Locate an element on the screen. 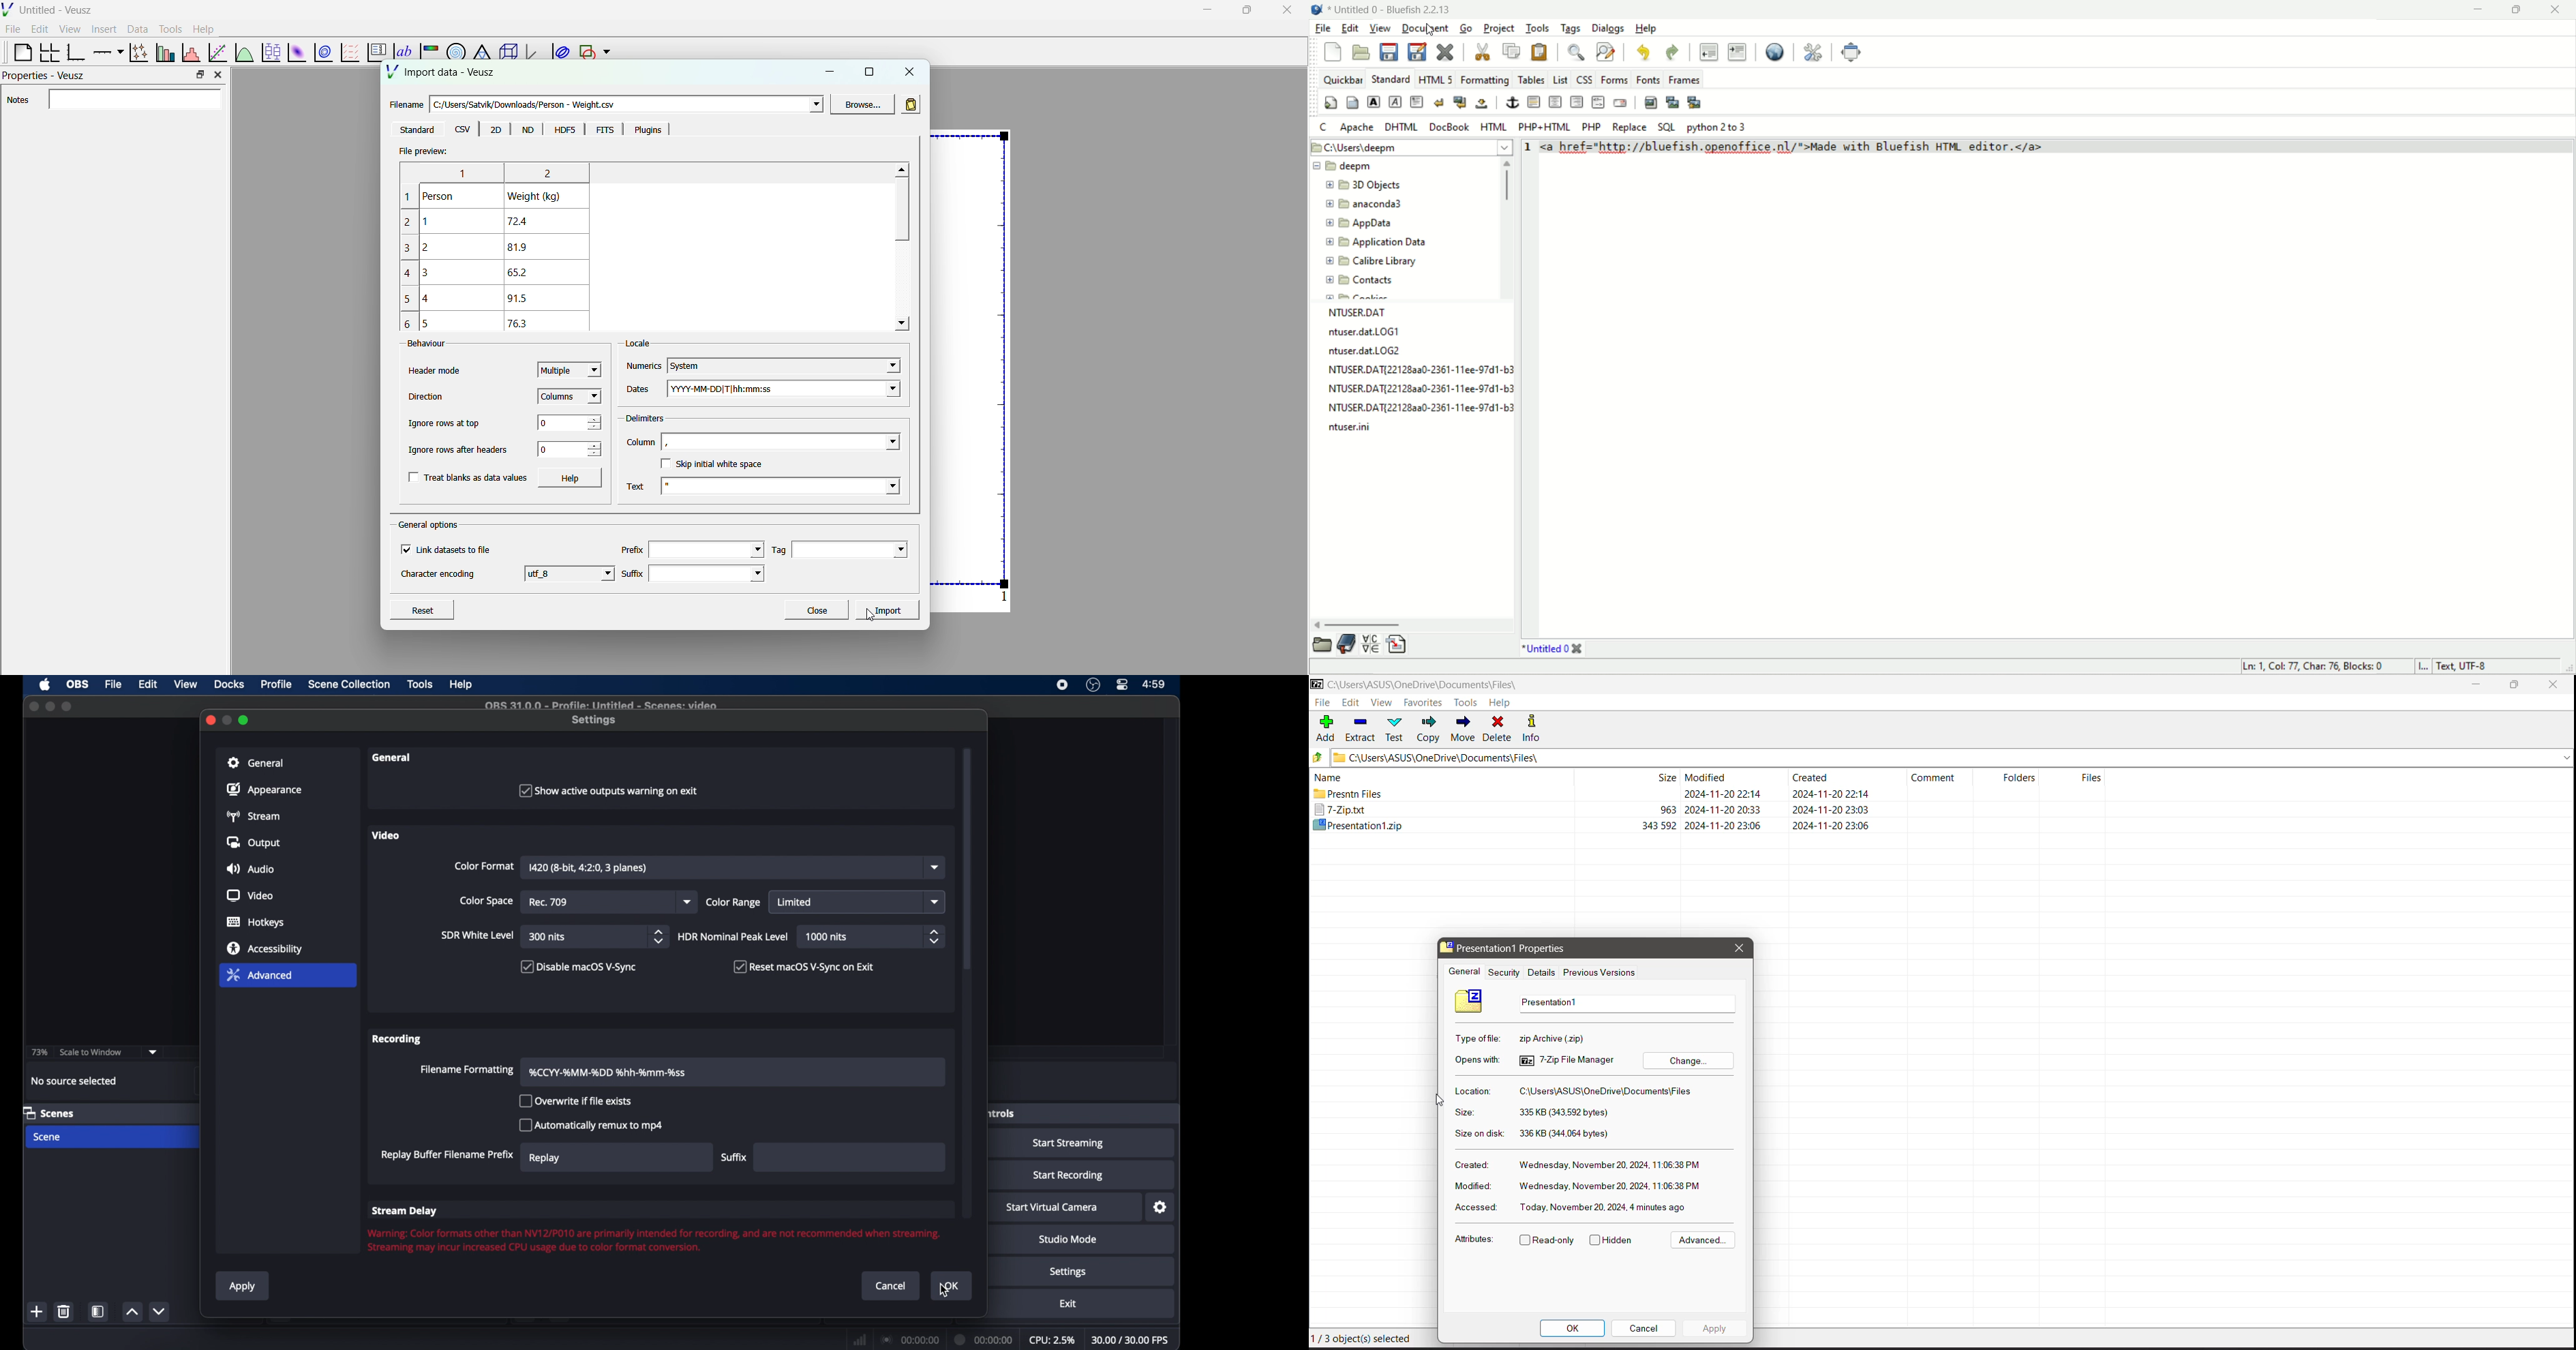 Image resolution: width=2576 pixels, height=1372 pixels. PHP+HTML is located at coordinates (1546, 127).